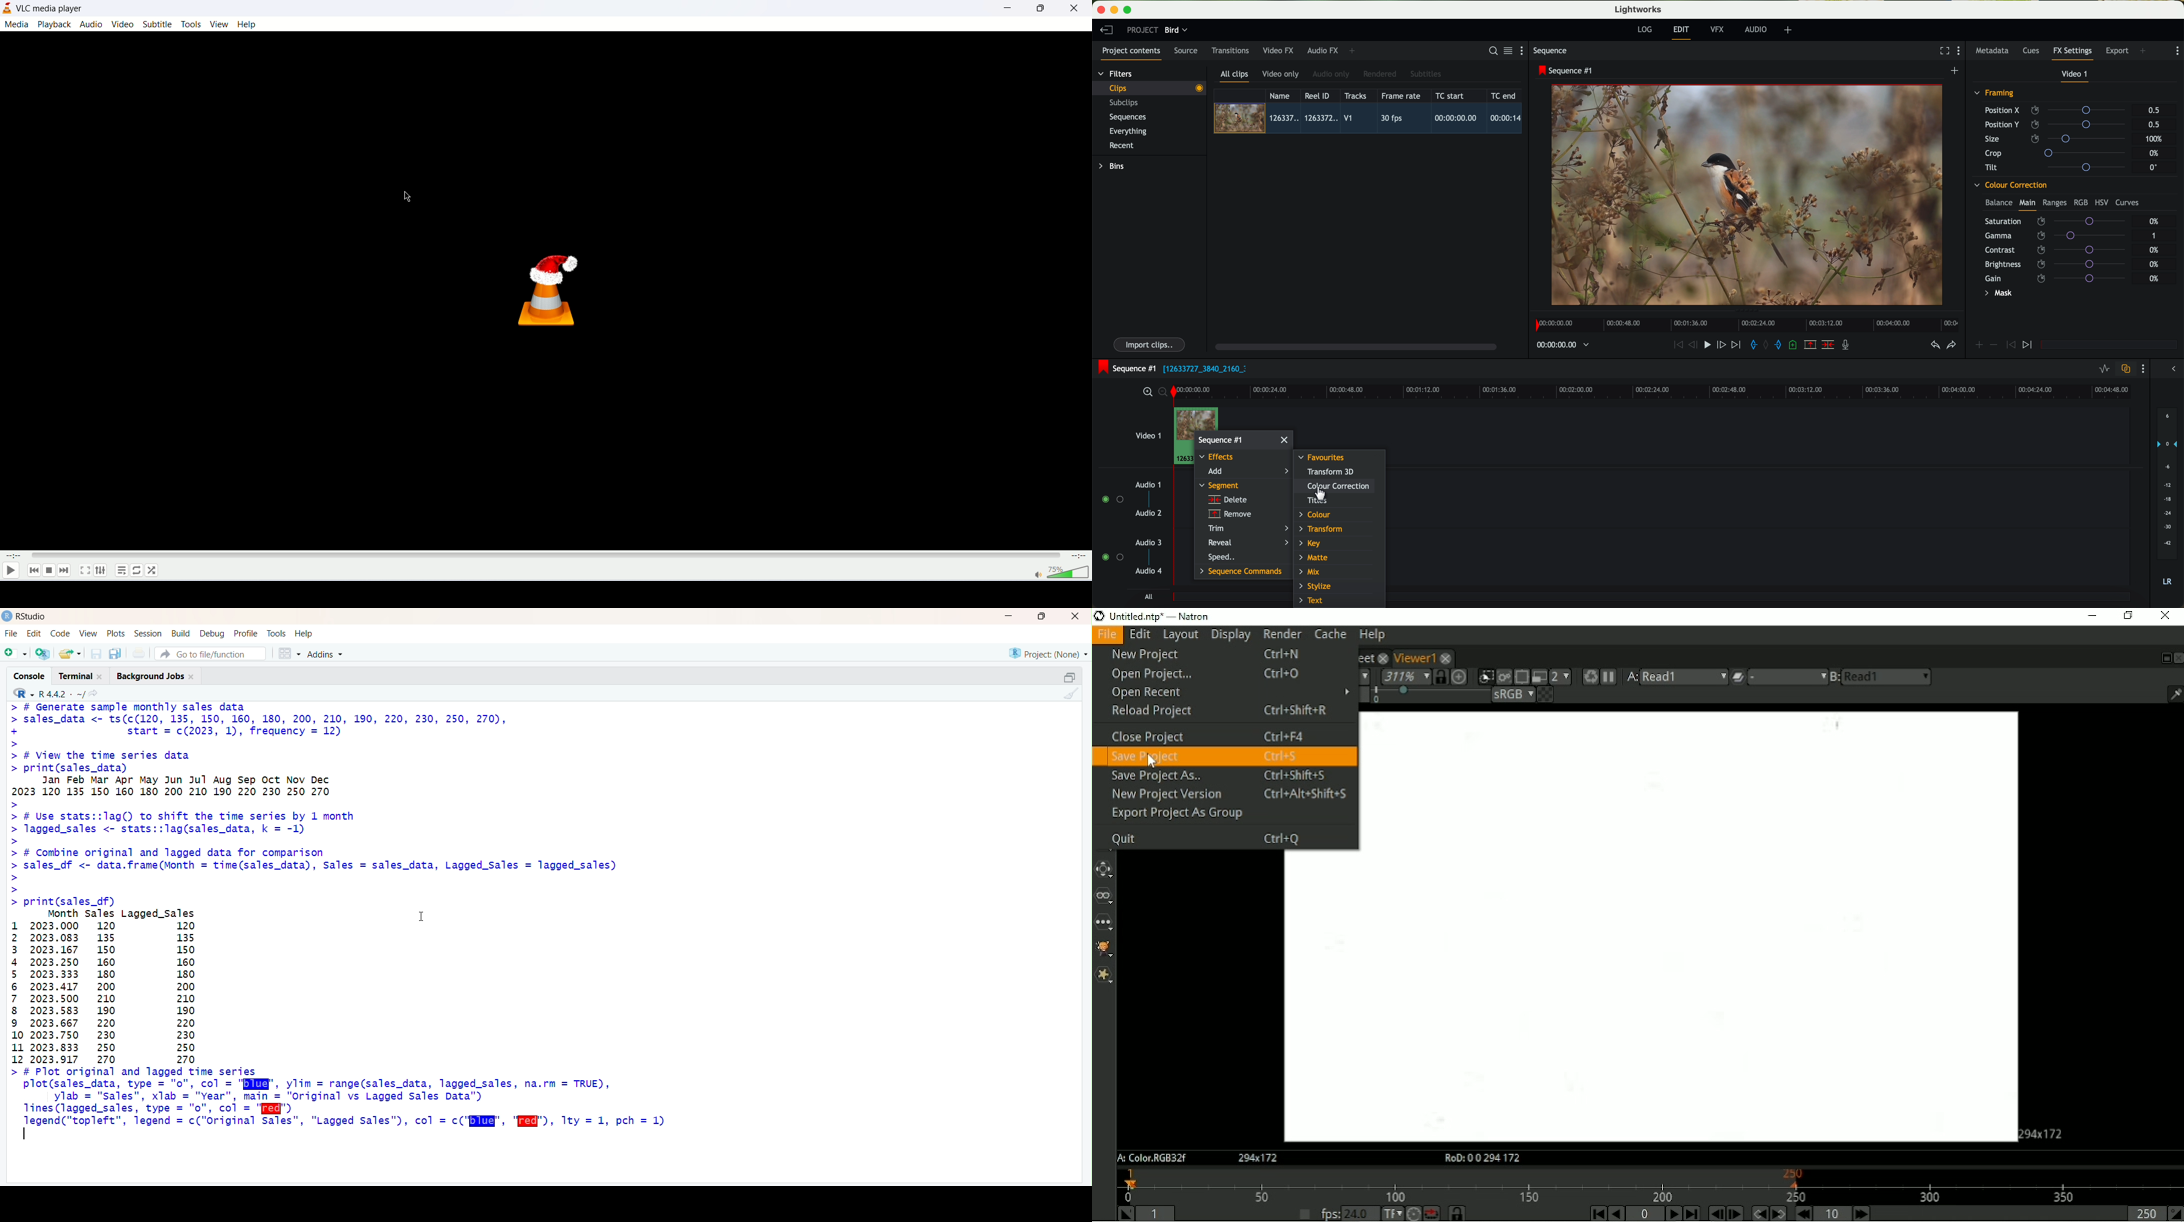 The image size is (2184, 1232). I want to click on close, so click(1074, 10).